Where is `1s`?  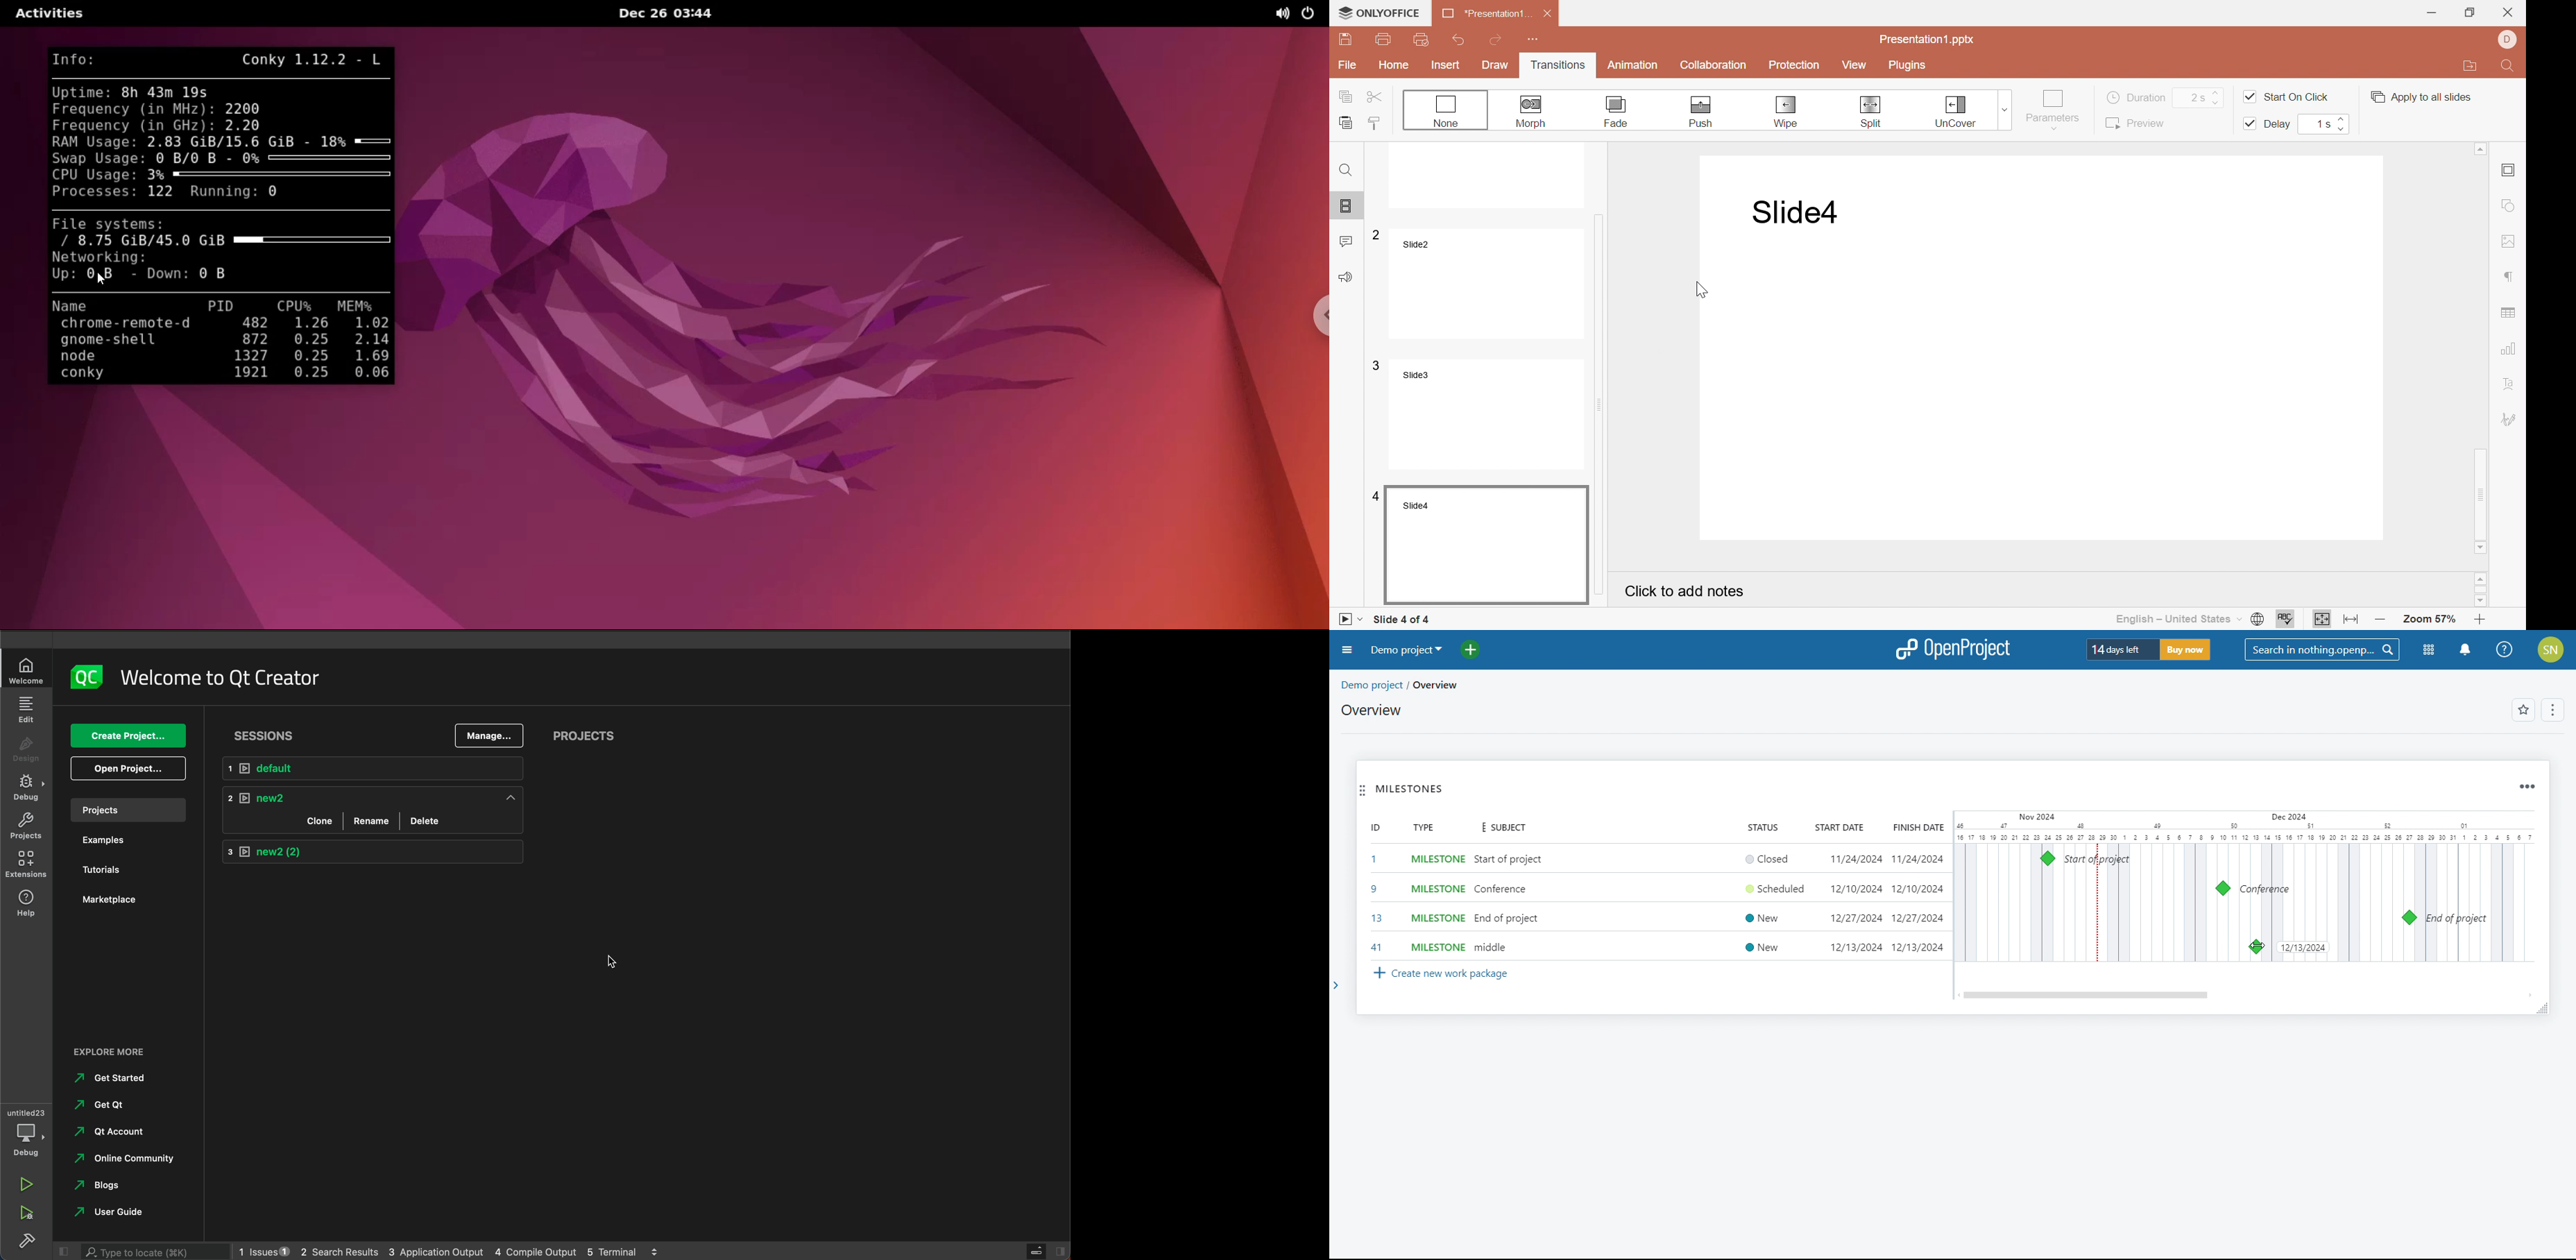 1s is located at coordinates (2323, 123).